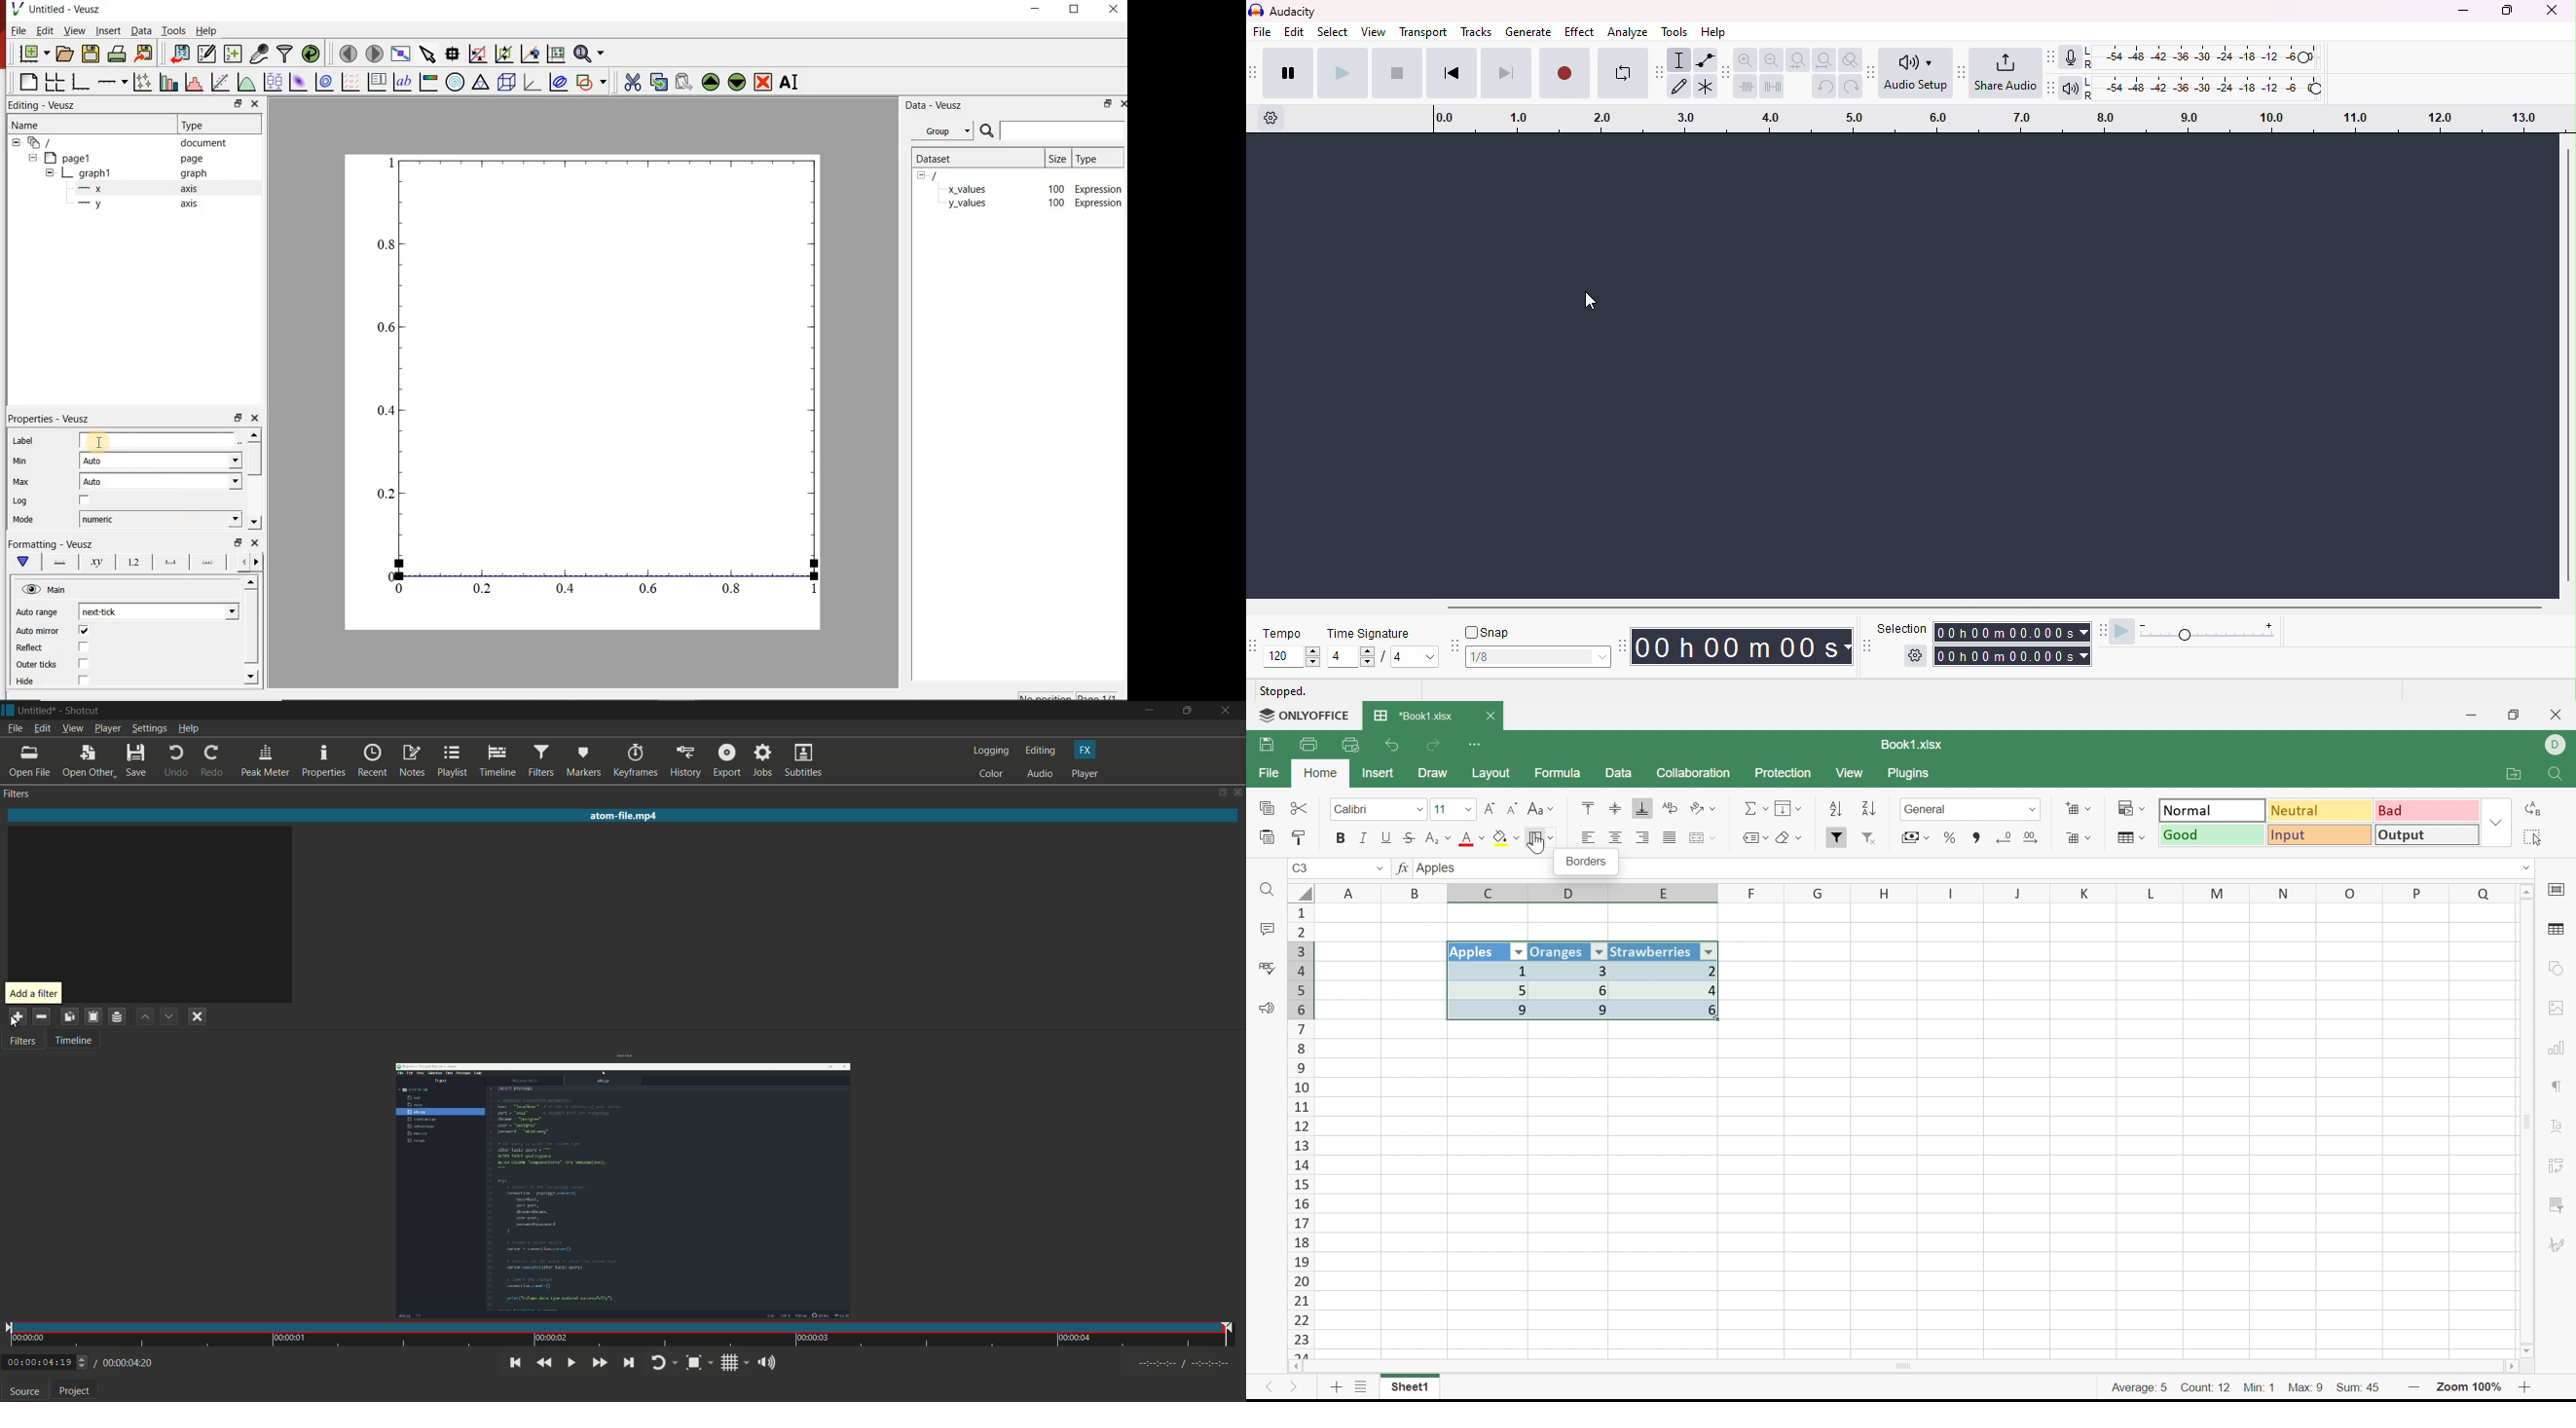  What do you see at coordinates (1744, 646) in the screenshot?
I see `time` at bounding box center [1744, 646].